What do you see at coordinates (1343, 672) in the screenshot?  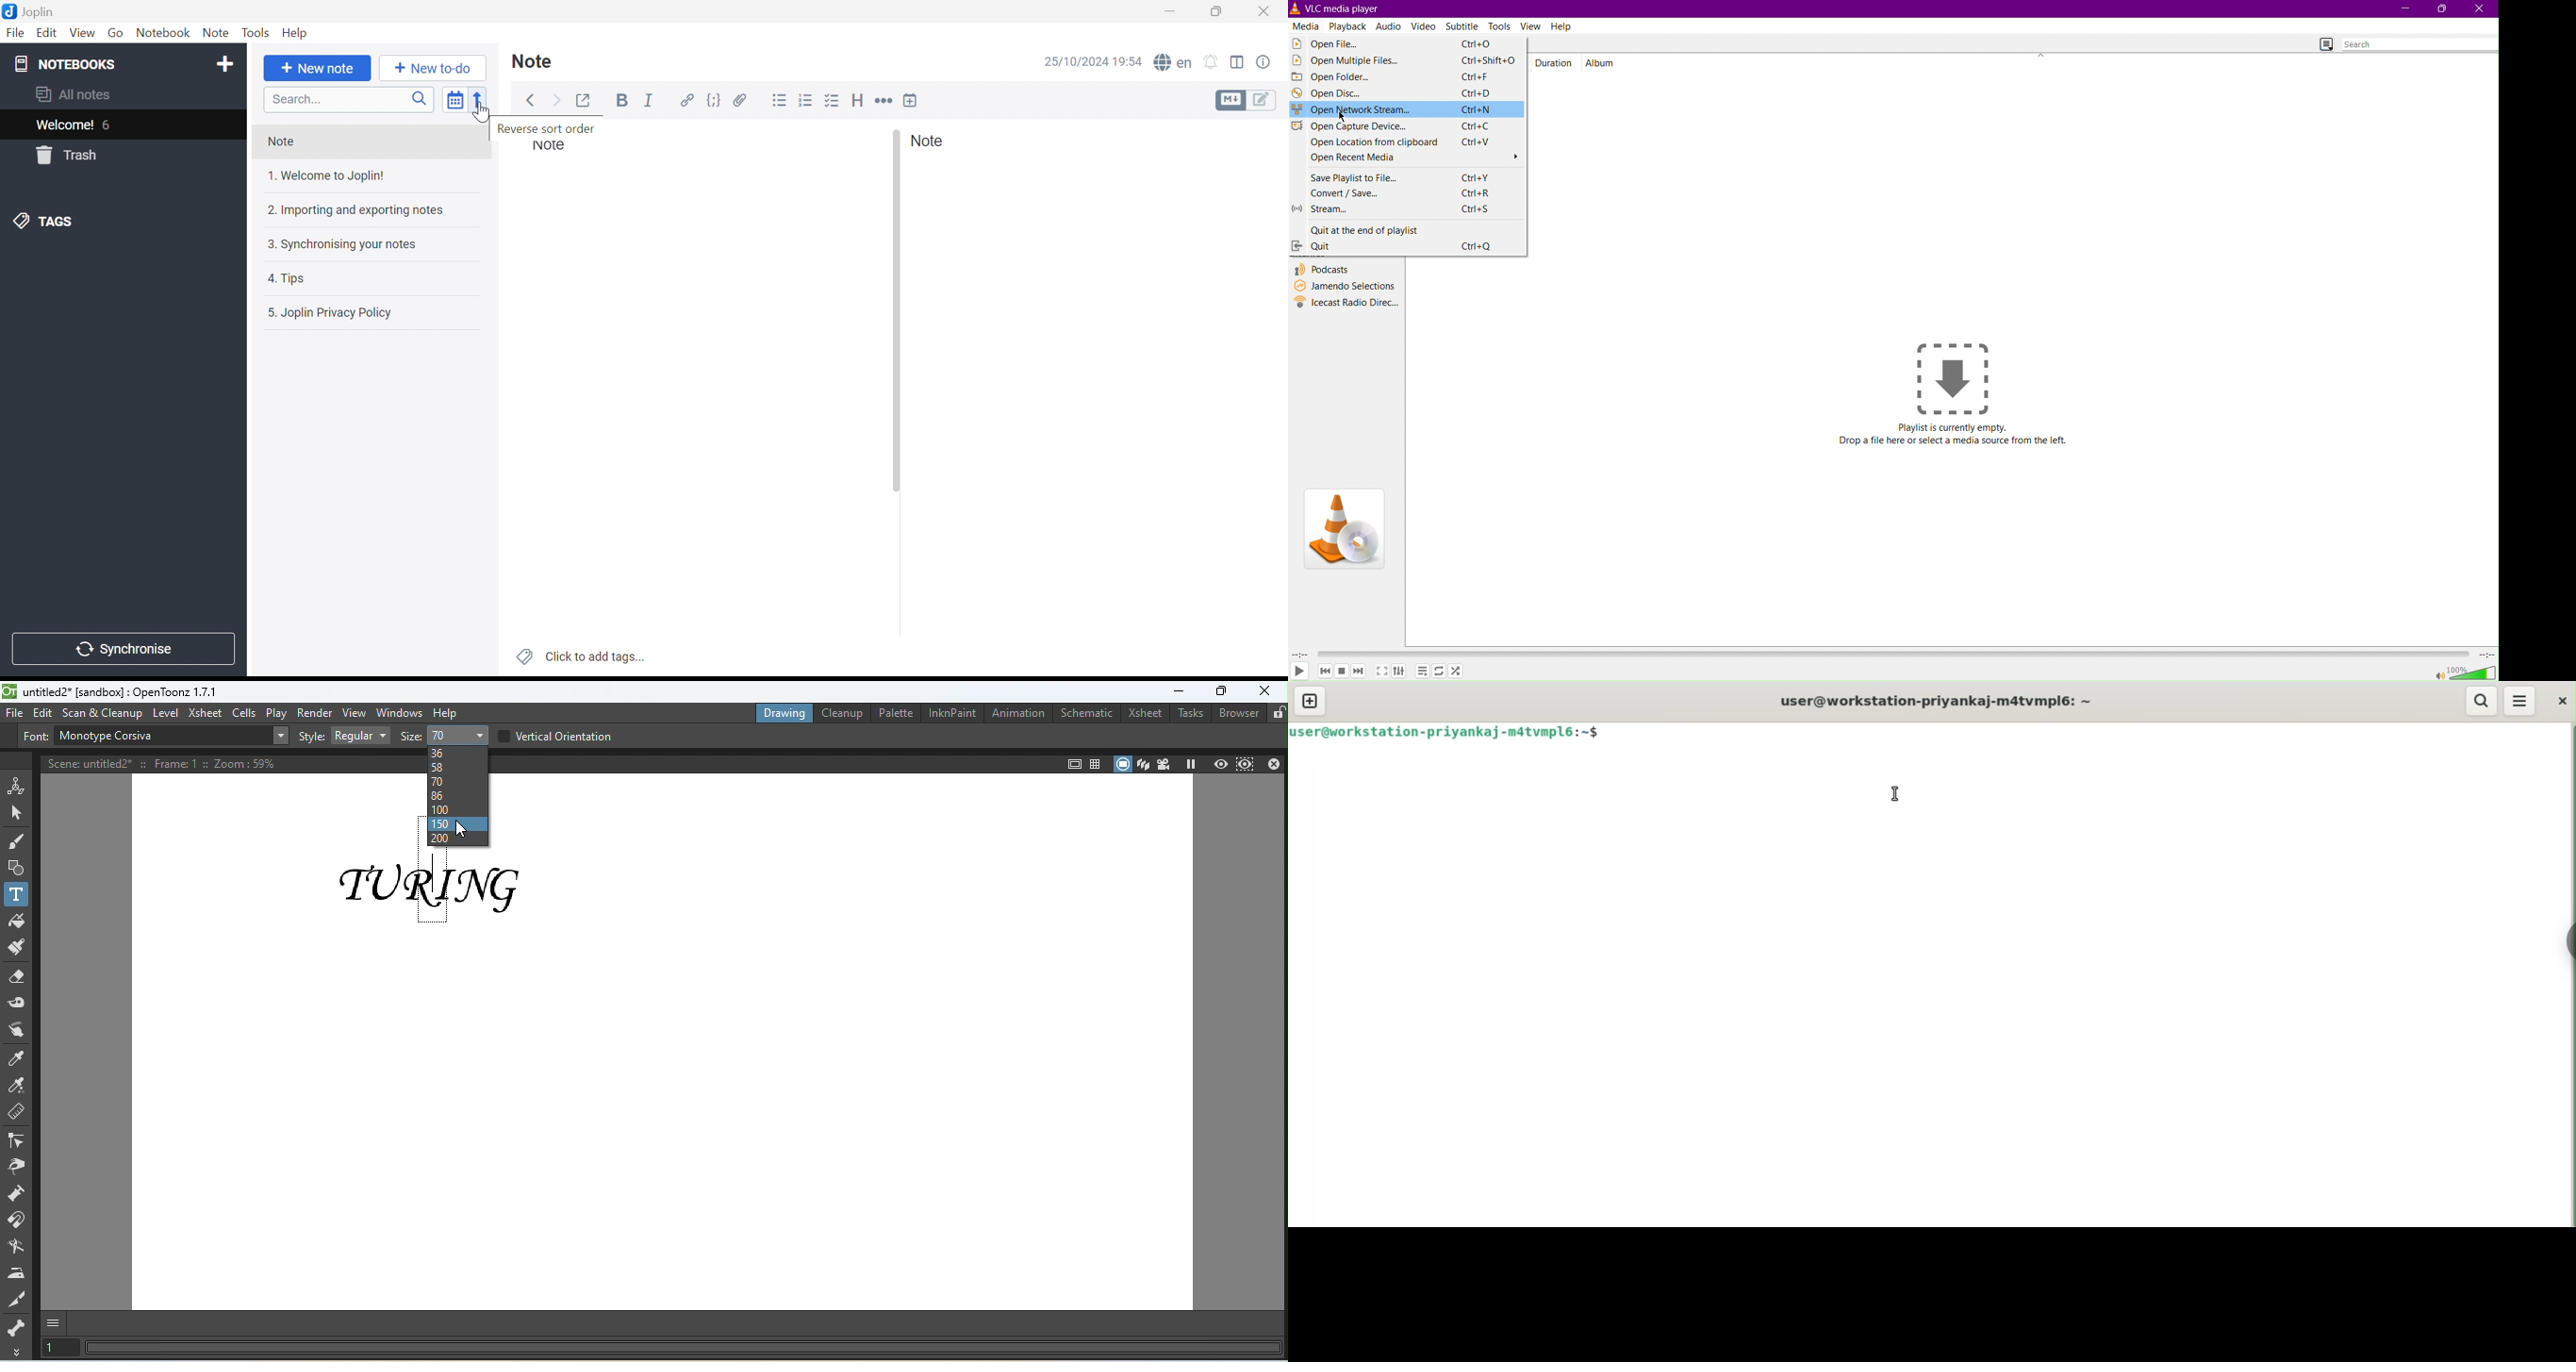 I see `Stop` at bounding box center [1343, 672].